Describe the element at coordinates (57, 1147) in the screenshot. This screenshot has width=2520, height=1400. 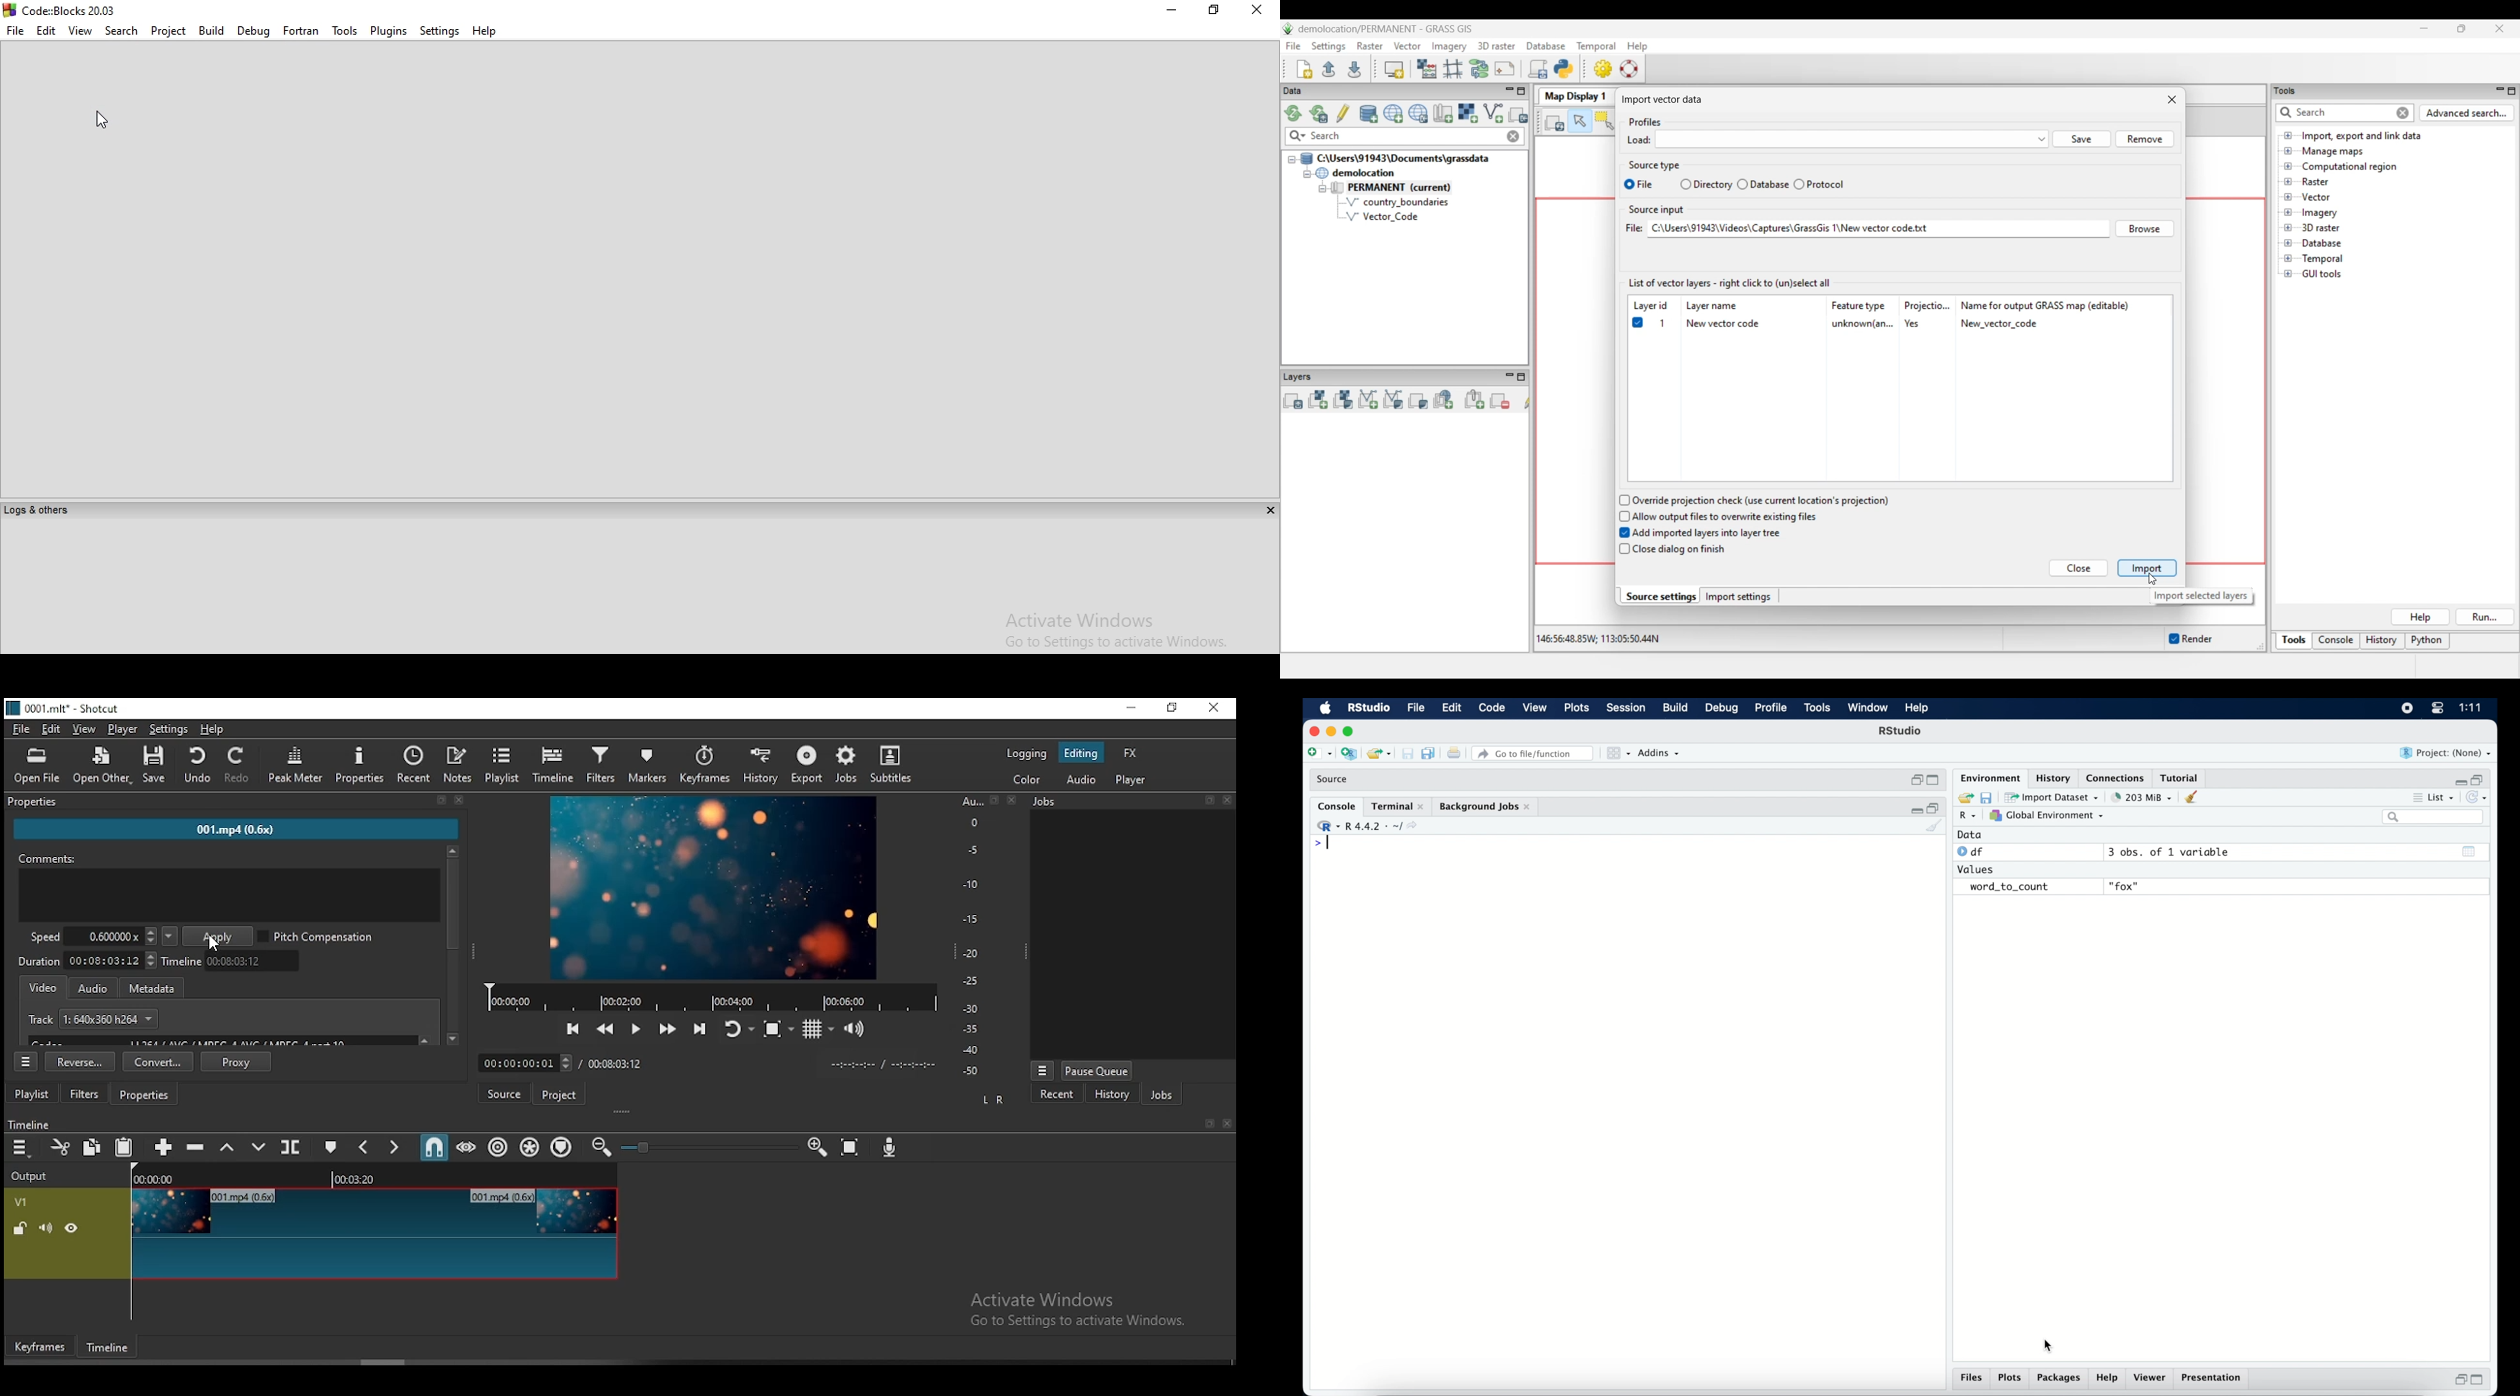
I see `cut` at that location.